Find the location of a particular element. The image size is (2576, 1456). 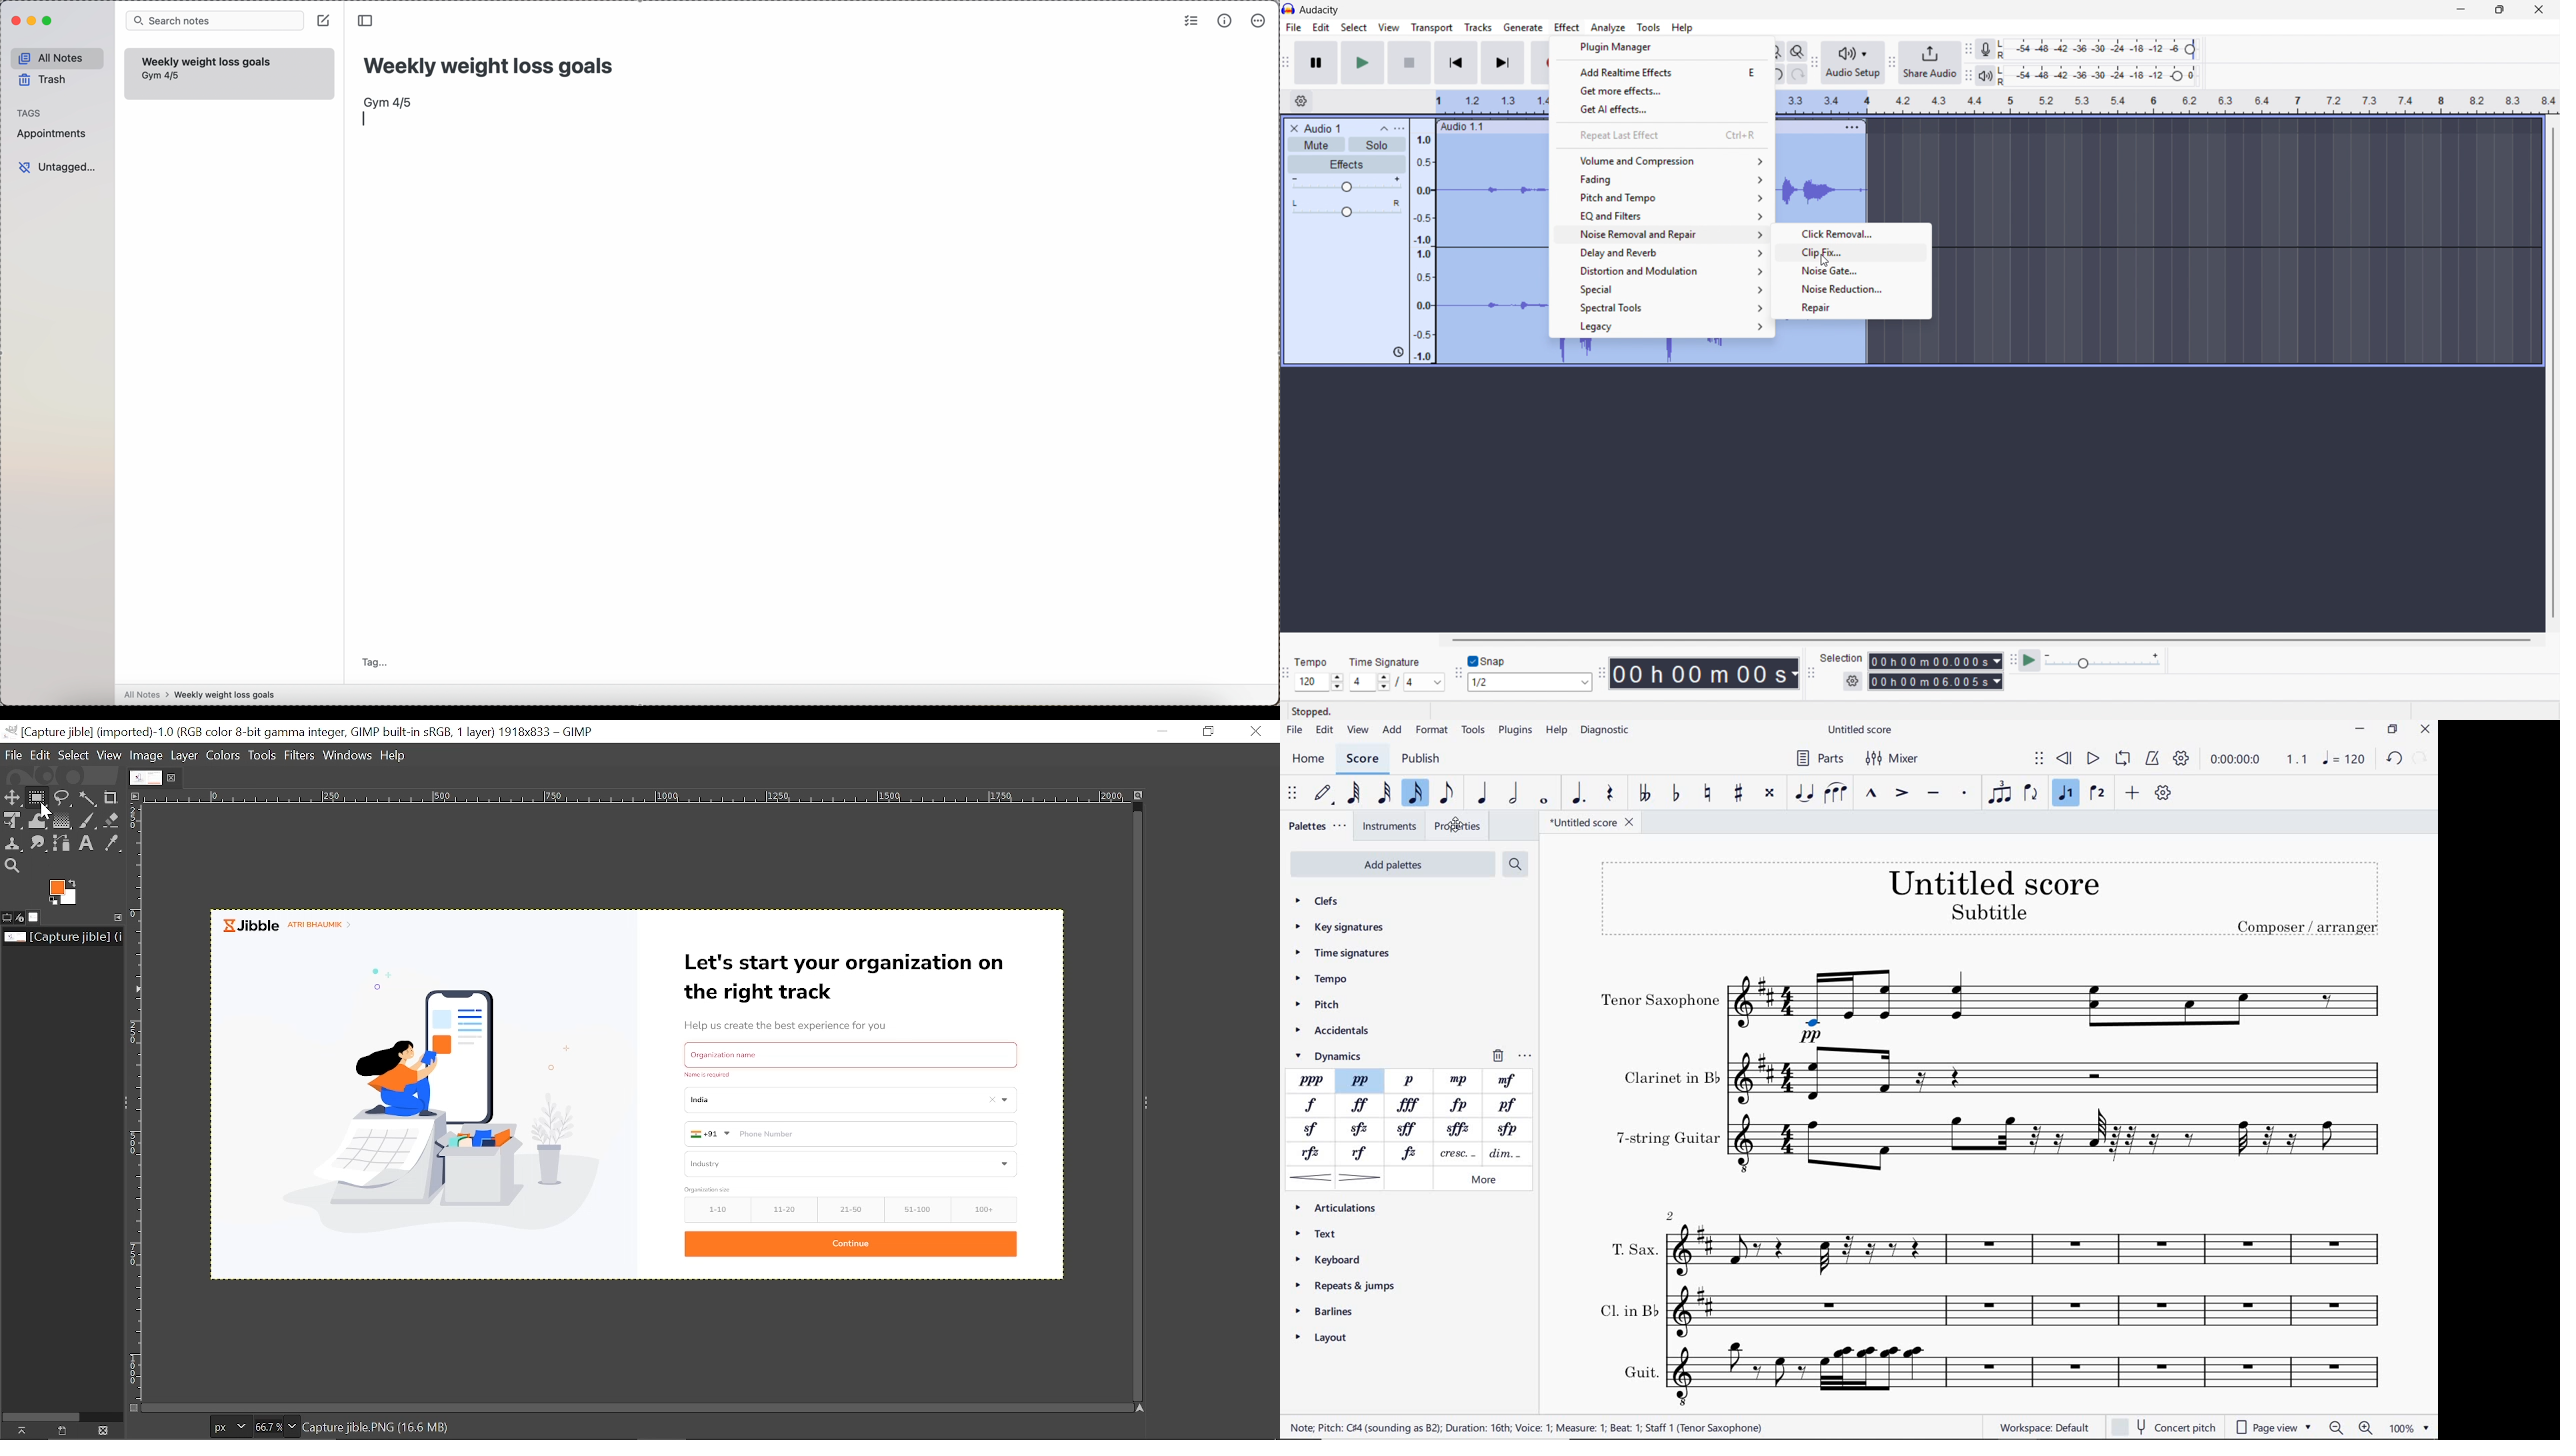

Get AI effects is located at coordinates (1663, 108).